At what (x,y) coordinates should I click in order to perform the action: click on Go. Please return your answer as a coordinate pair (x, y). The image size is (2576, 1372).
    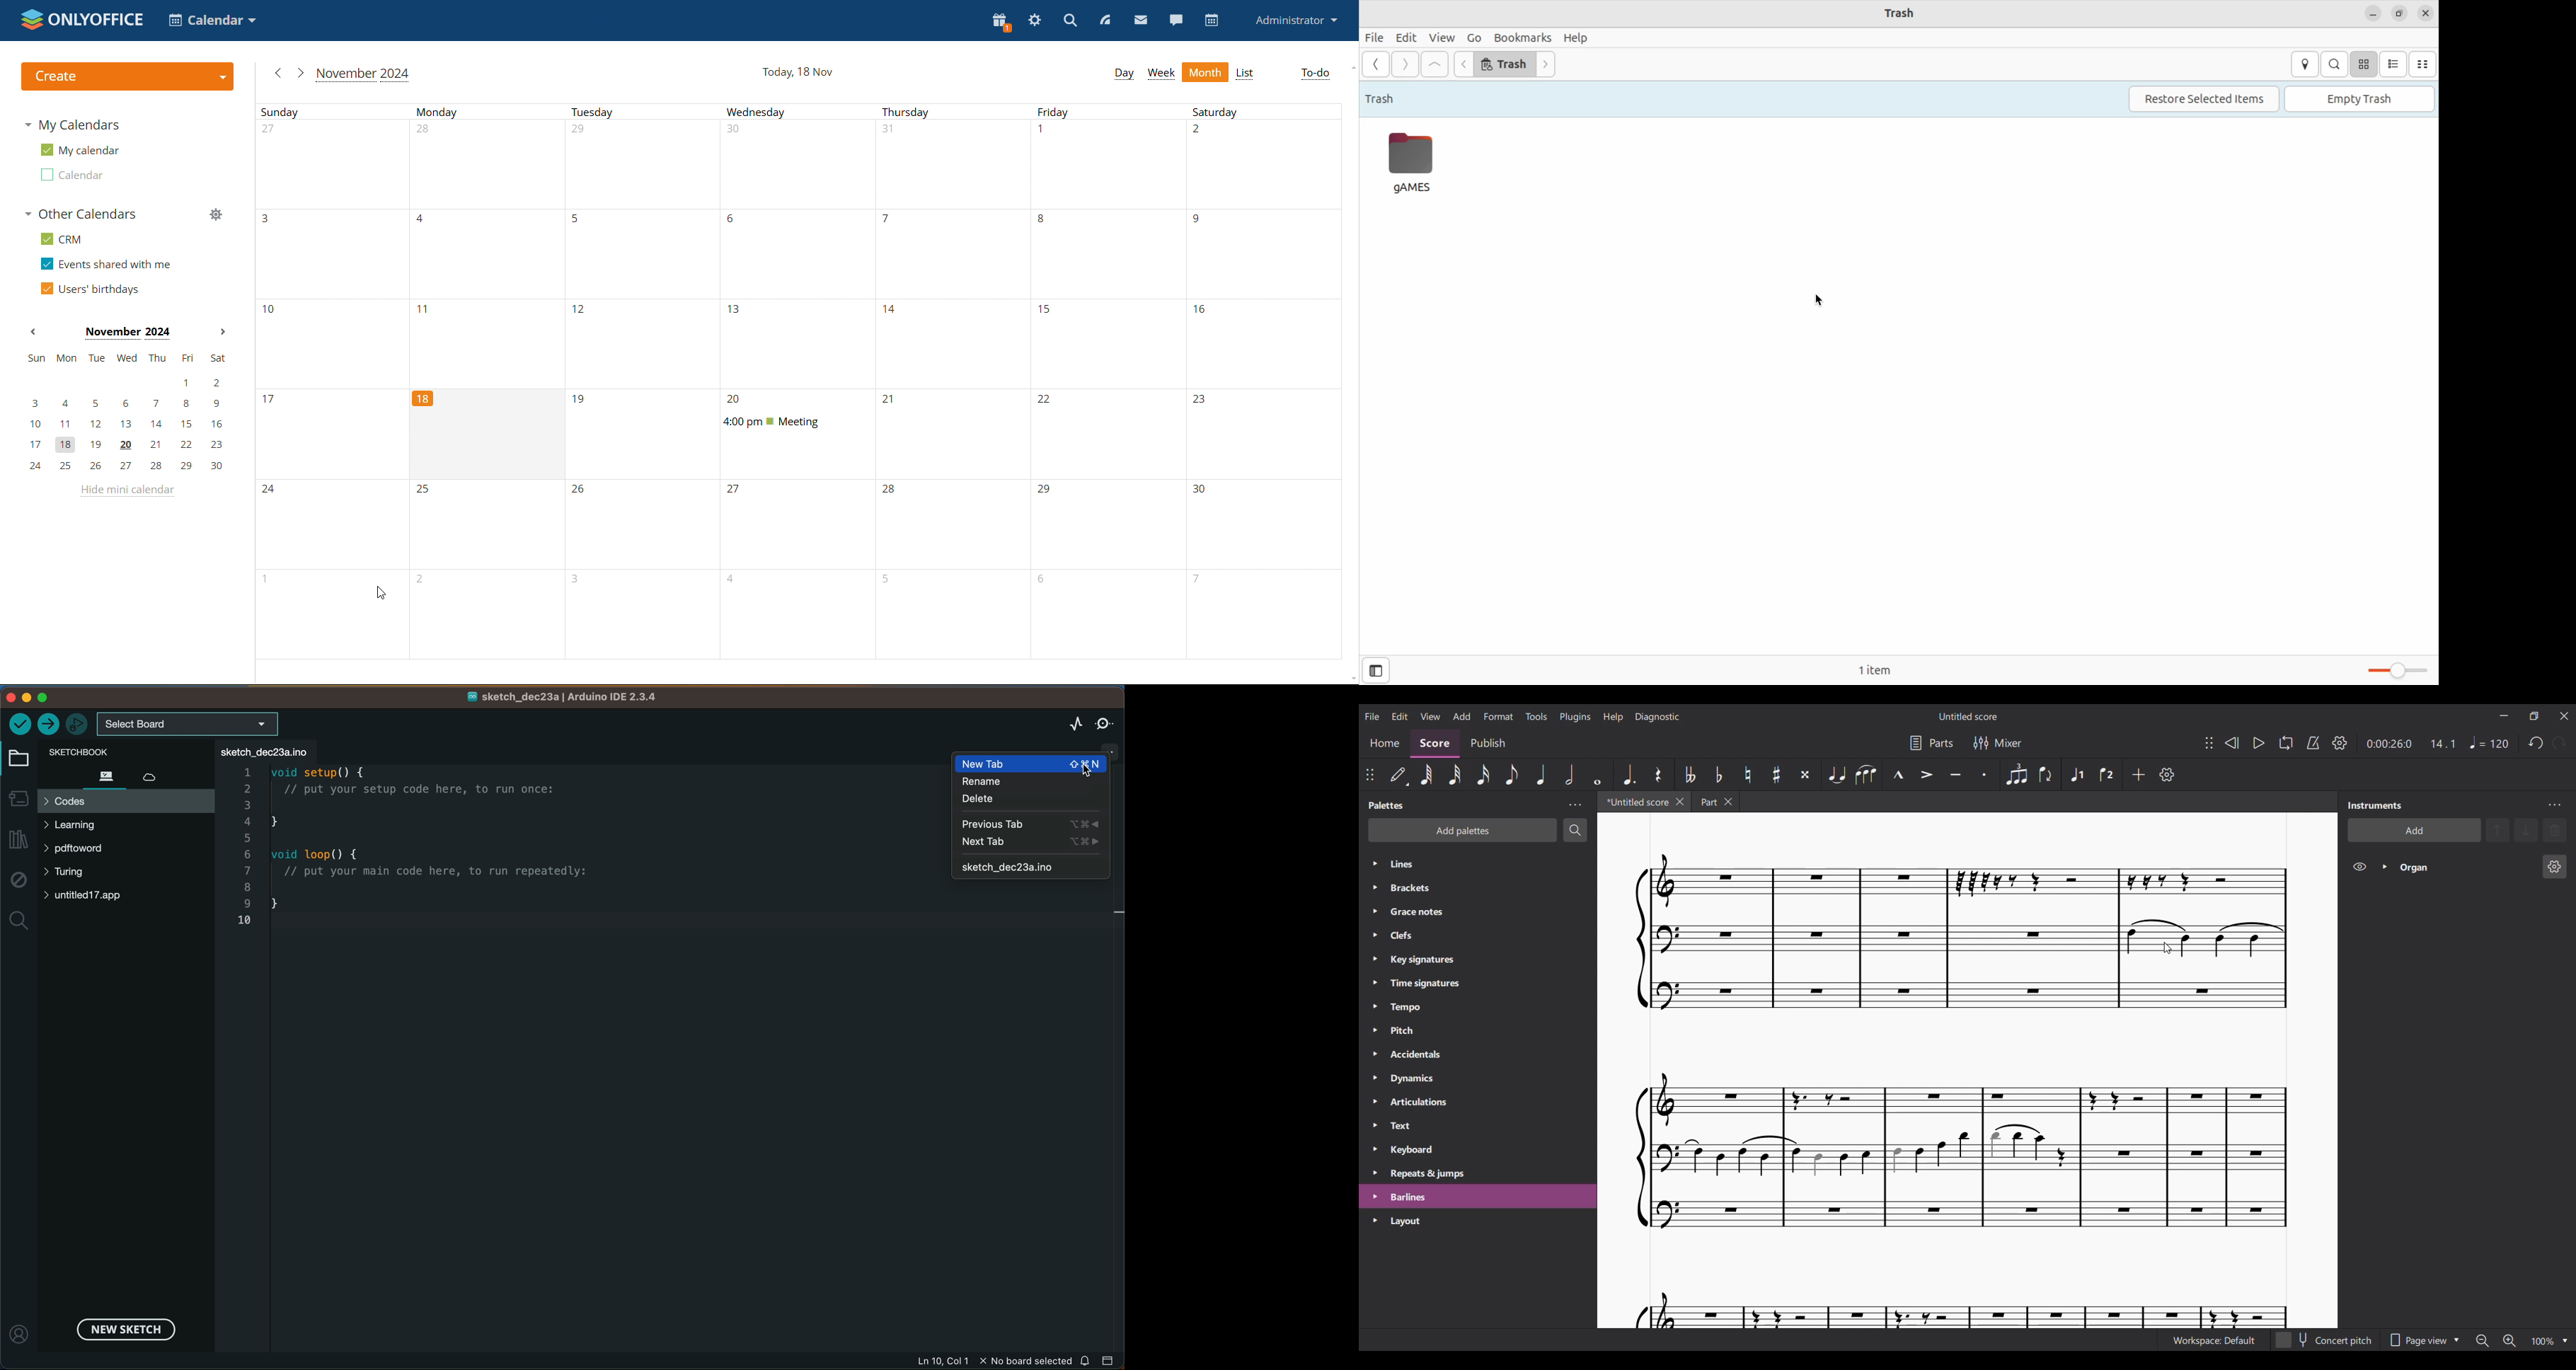
    Looking at the image, I should click on (1474, 37).